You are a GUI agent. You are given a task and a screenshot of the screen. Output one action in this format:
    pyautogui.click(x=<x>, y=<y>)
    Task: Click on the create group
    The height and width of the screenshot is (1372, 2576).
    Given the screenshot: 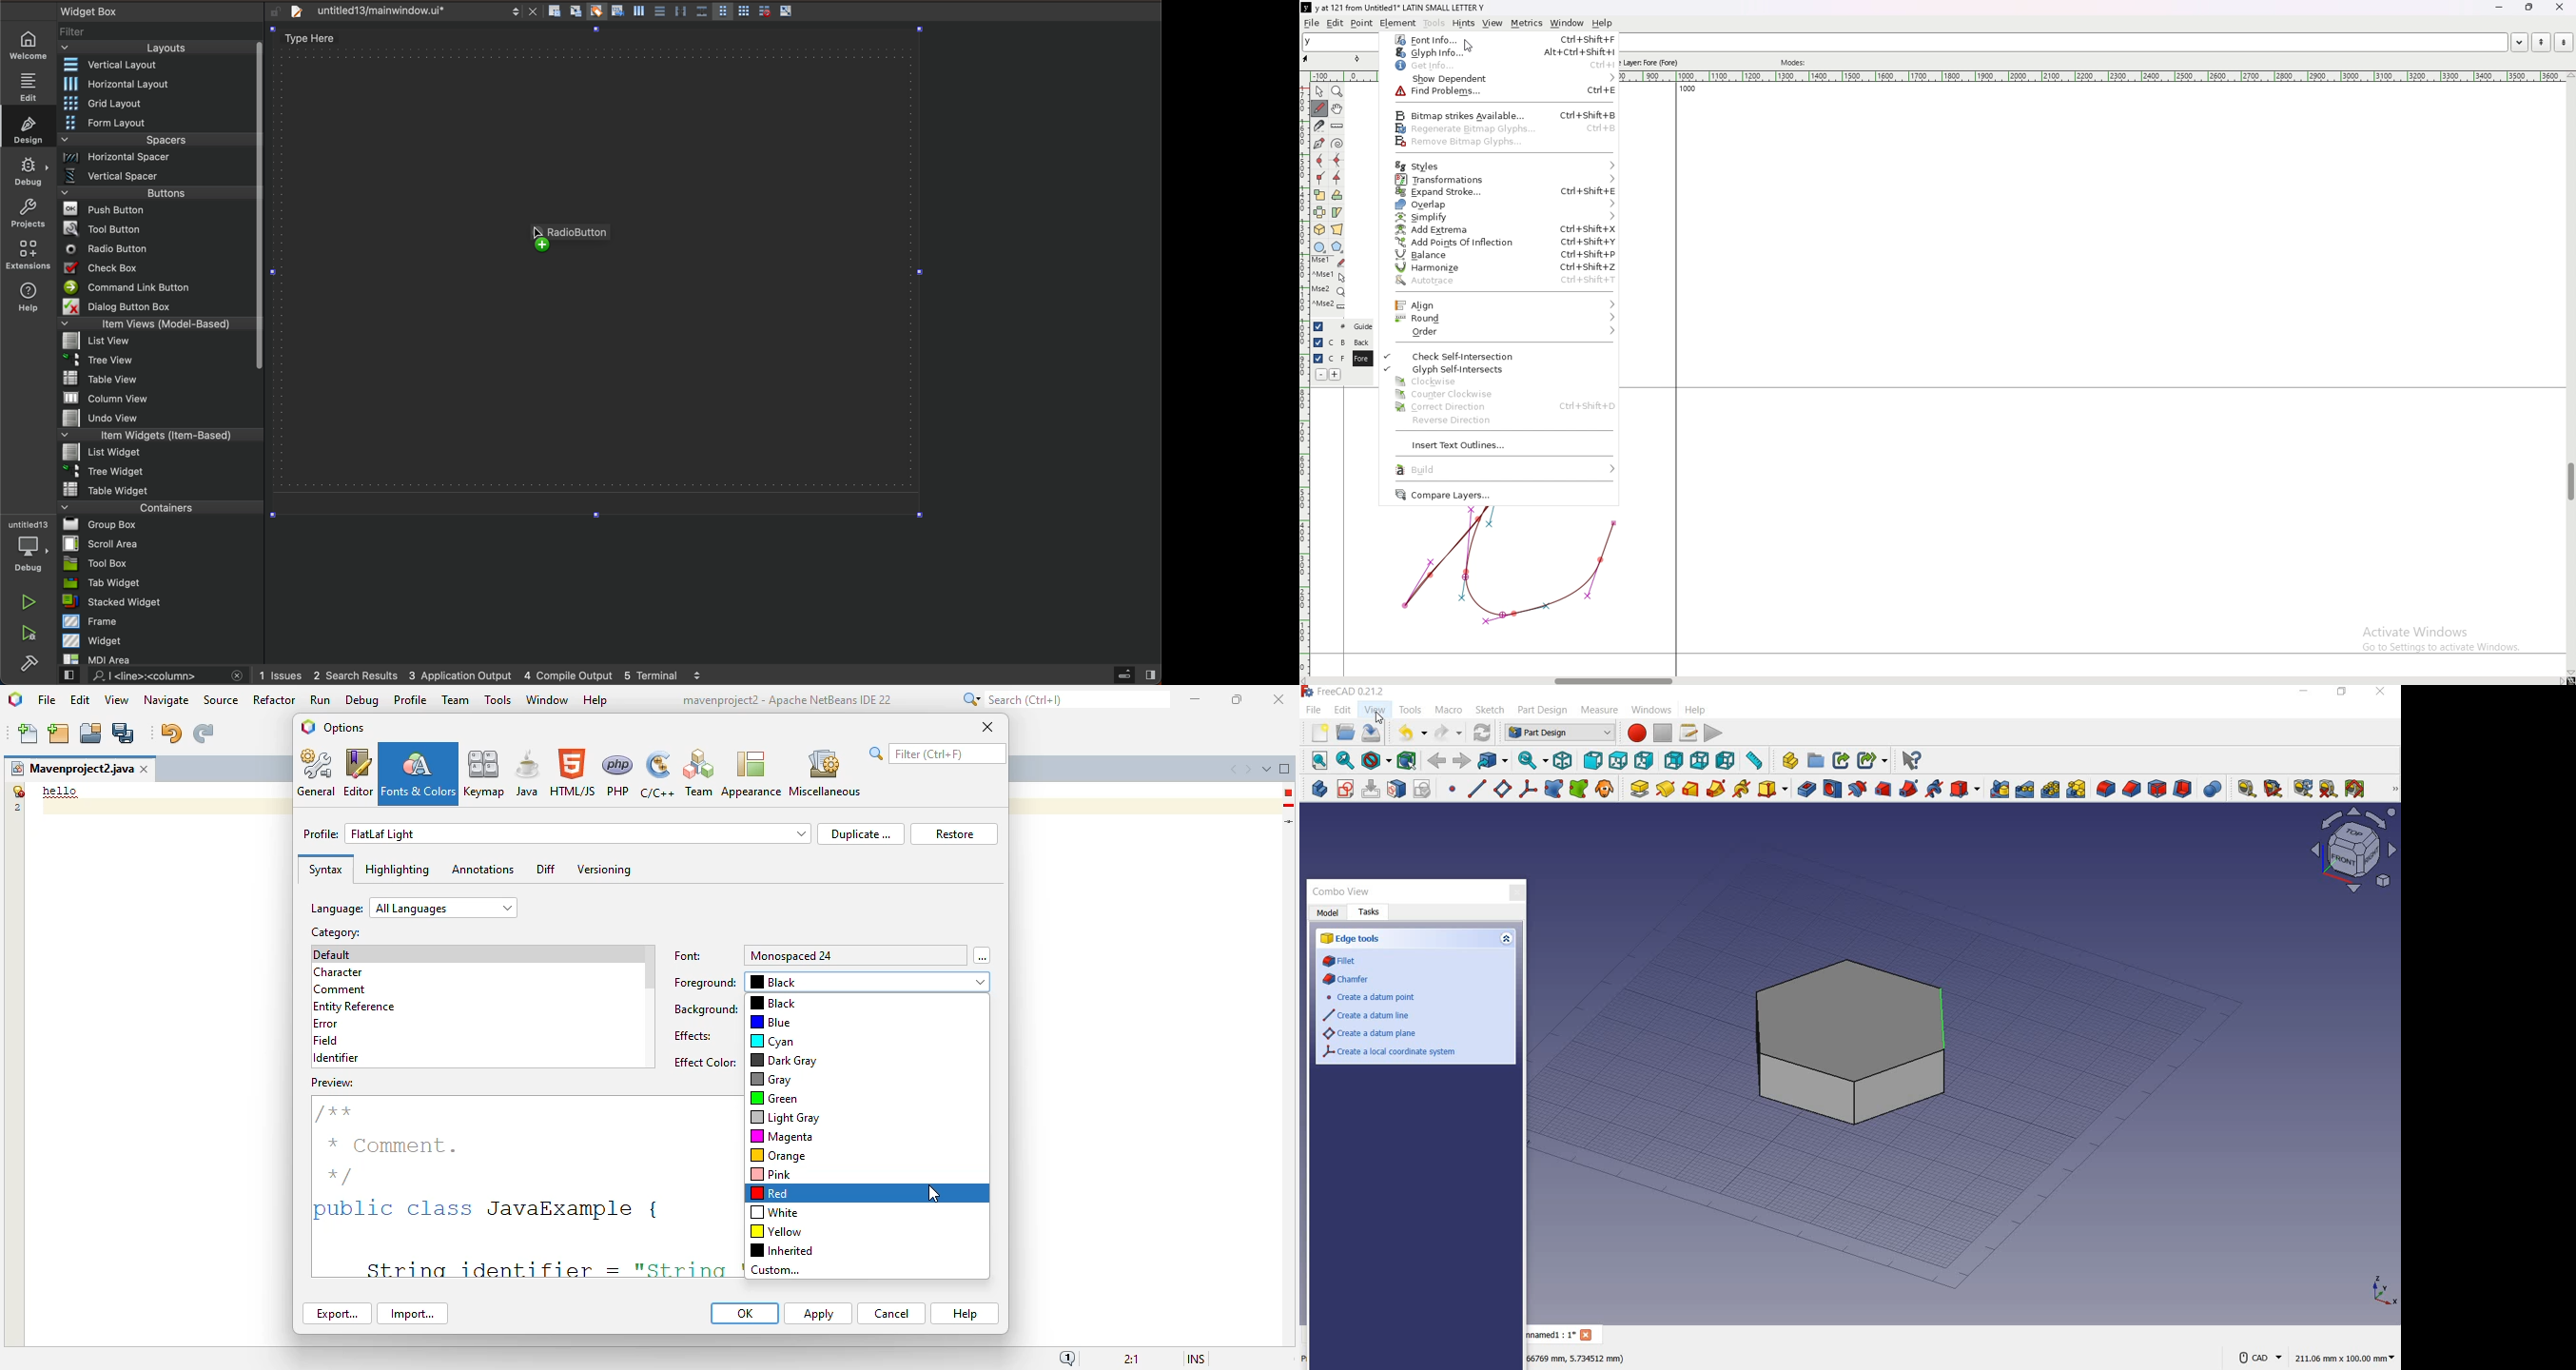 What is the action you would take?
    pyautogui.click(x=1816, y=761)
    